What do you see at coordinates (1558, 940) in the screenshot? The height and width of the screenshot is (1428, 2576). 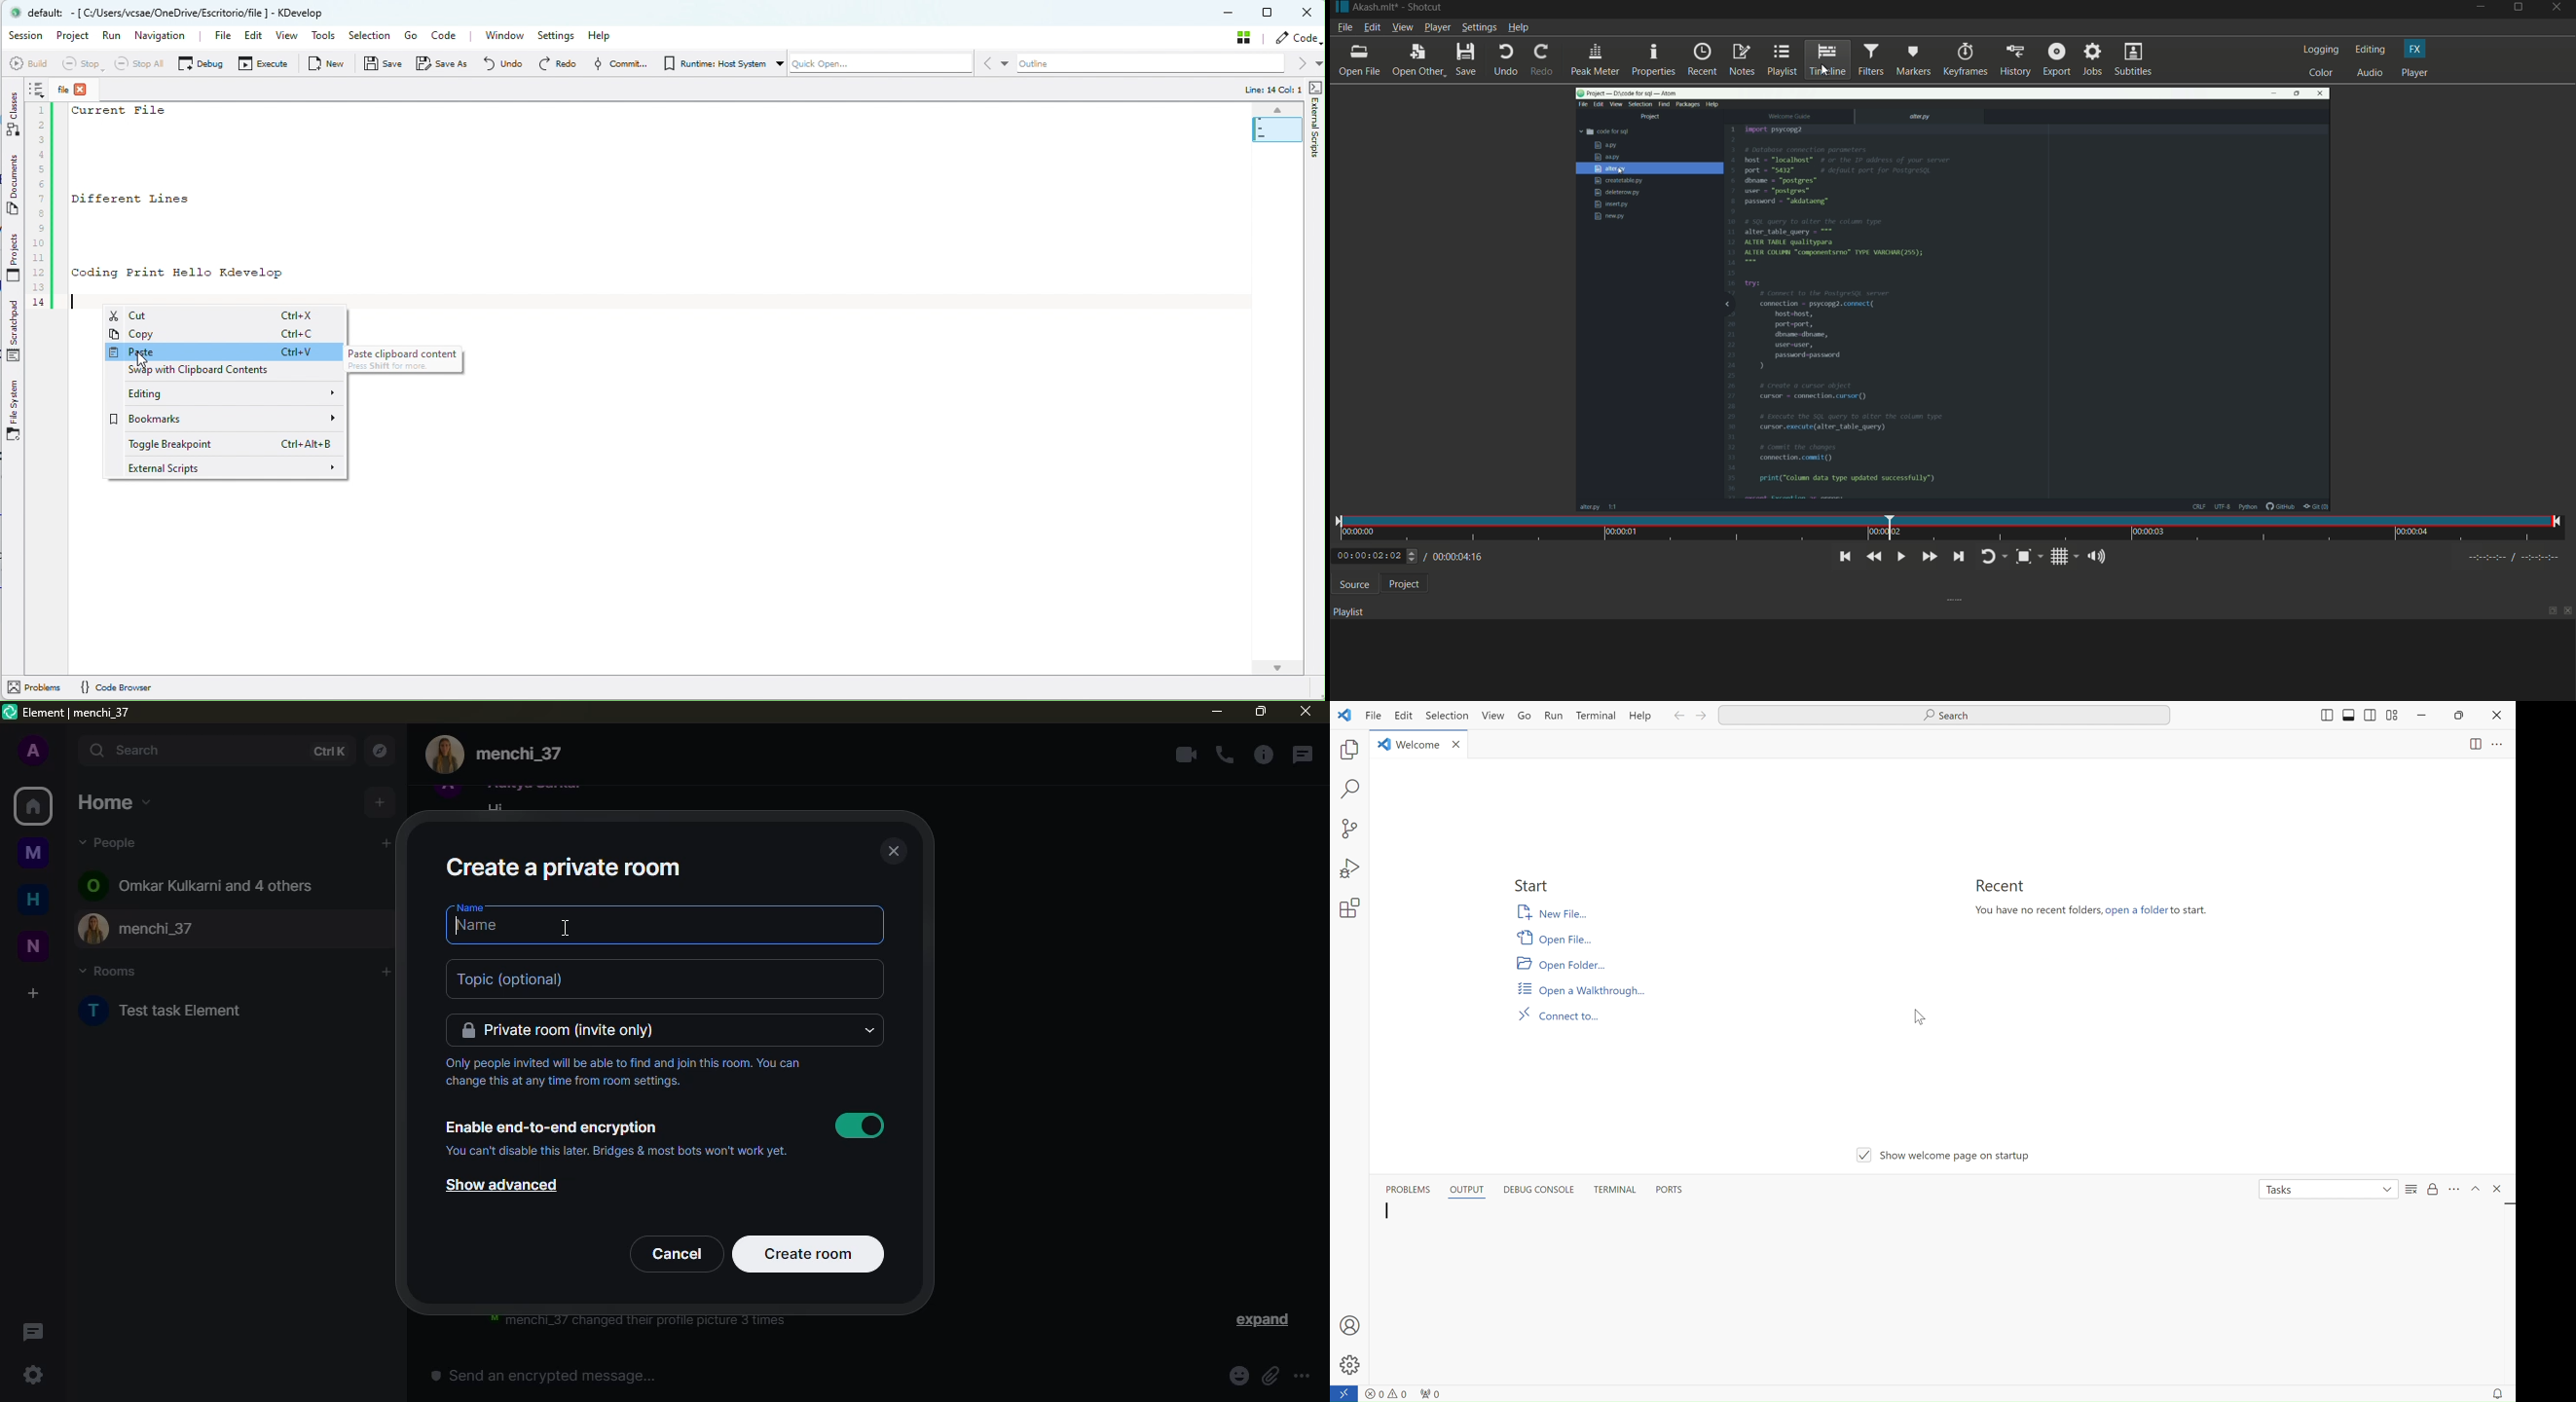 I see `Open File` at bounding box center [1558, 940].